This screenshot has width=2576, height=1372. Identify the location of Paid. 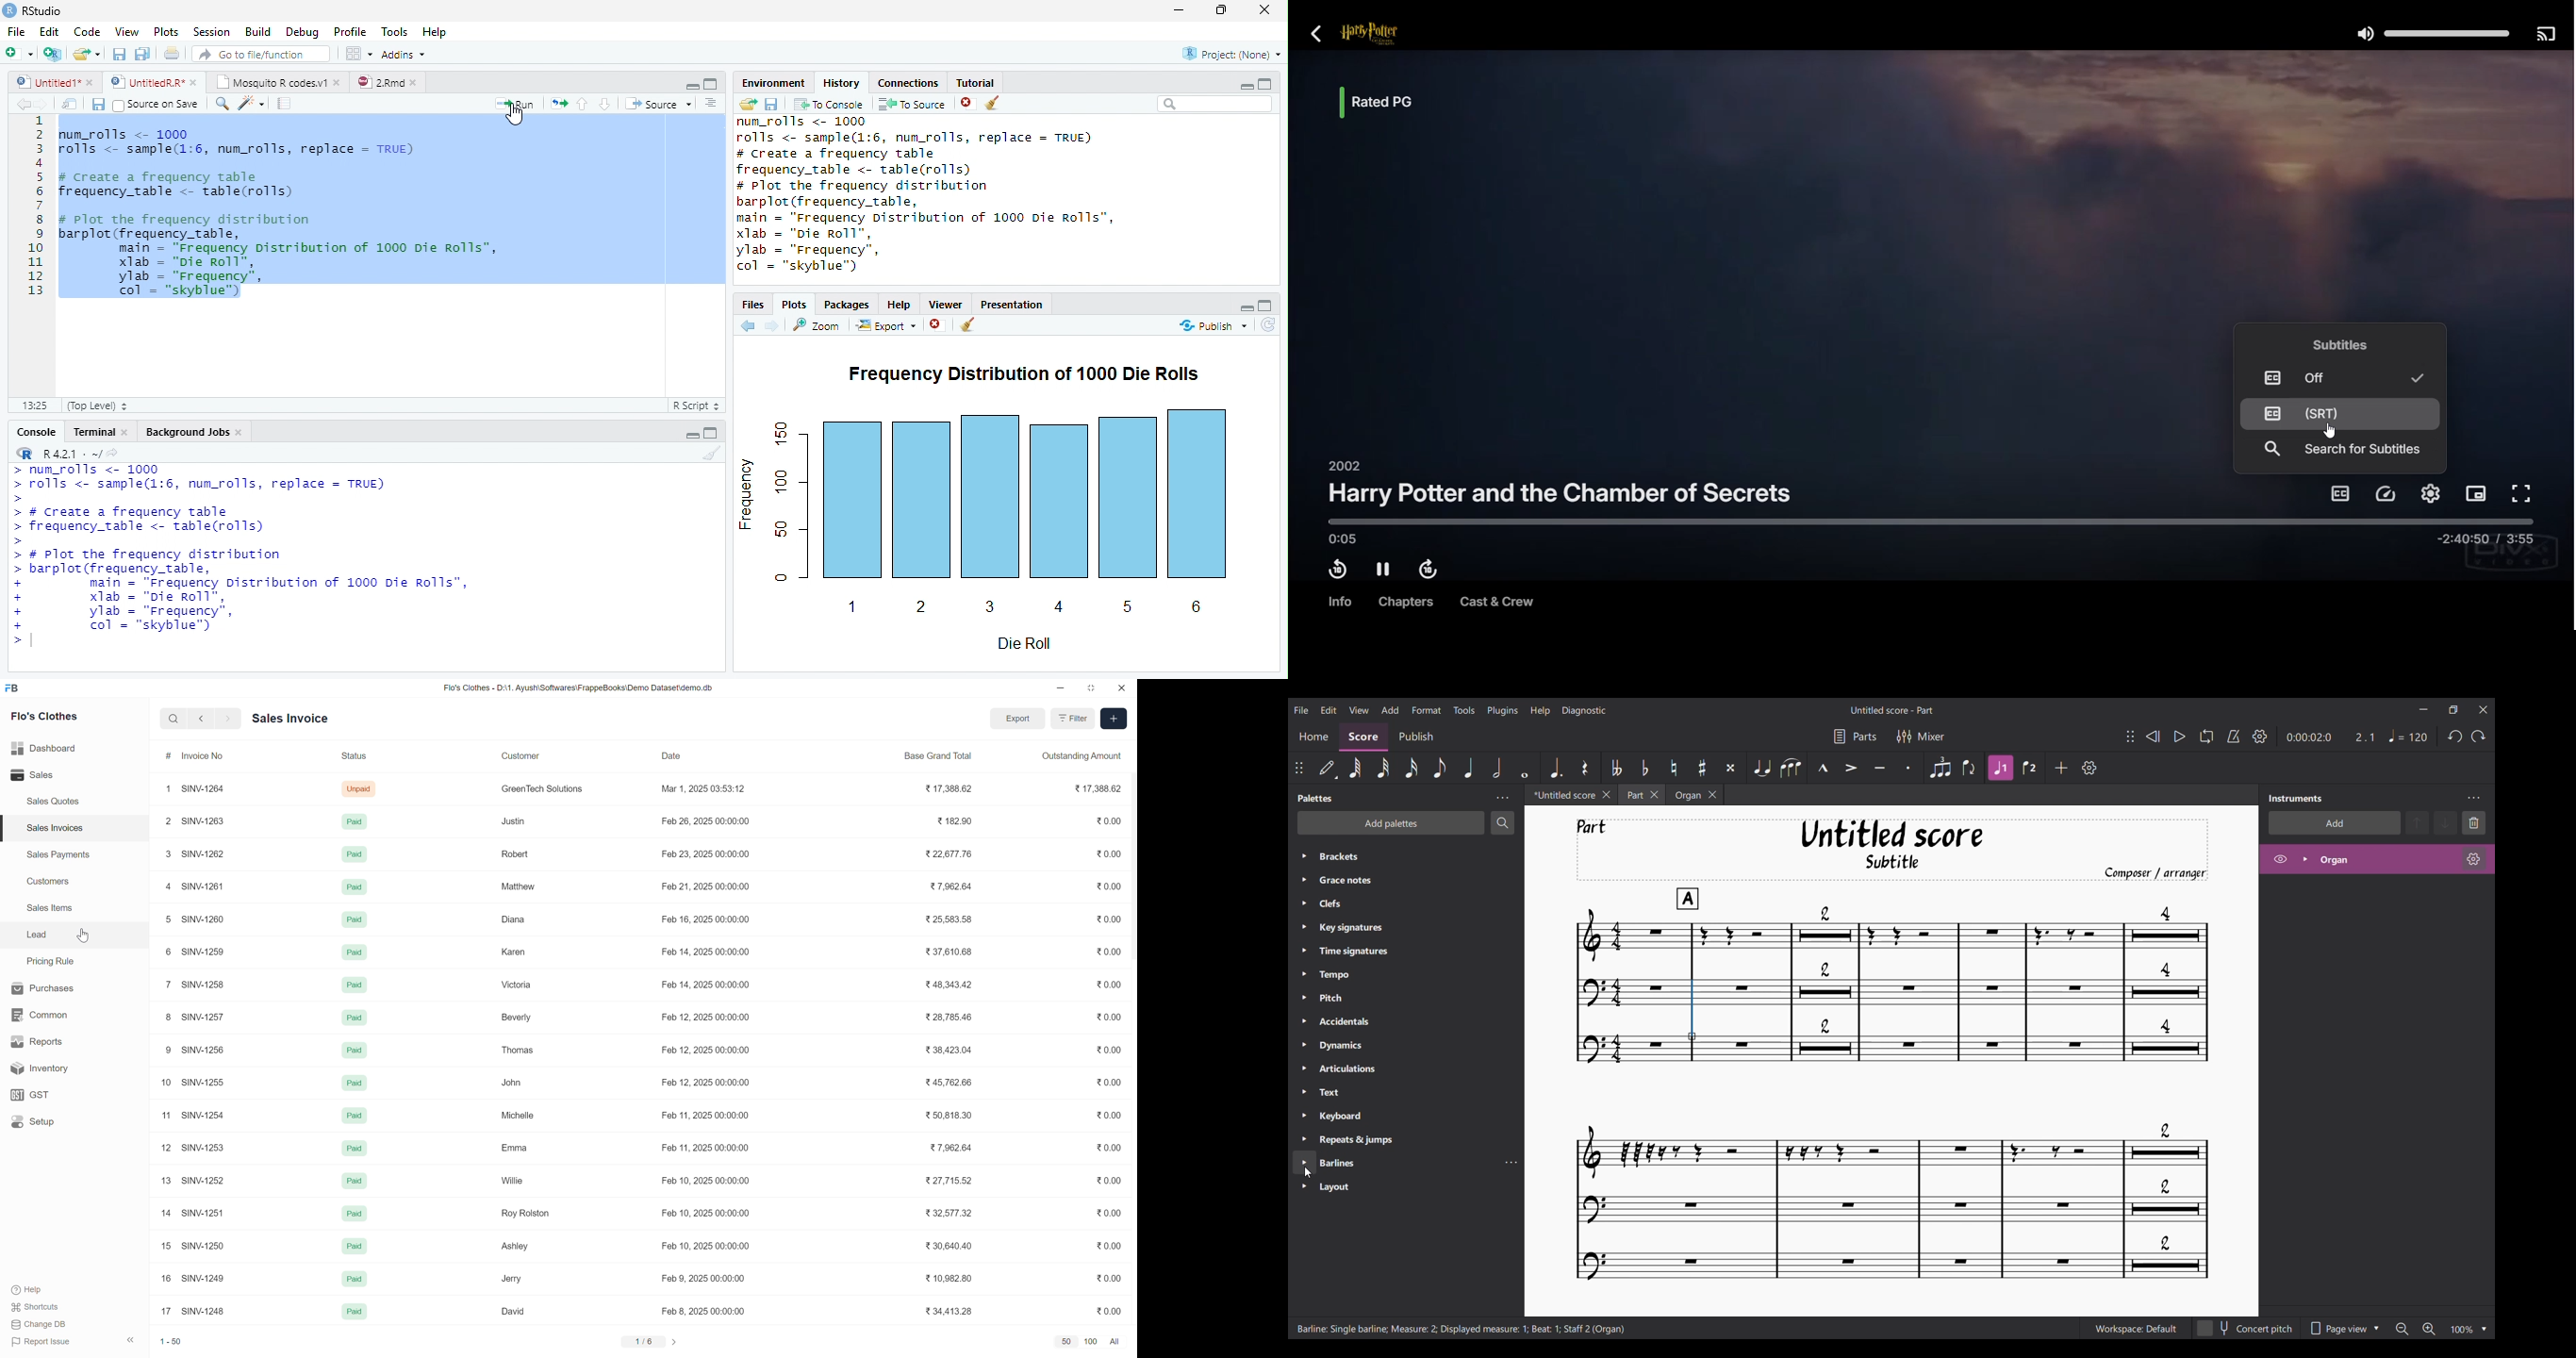
(355, 1279).